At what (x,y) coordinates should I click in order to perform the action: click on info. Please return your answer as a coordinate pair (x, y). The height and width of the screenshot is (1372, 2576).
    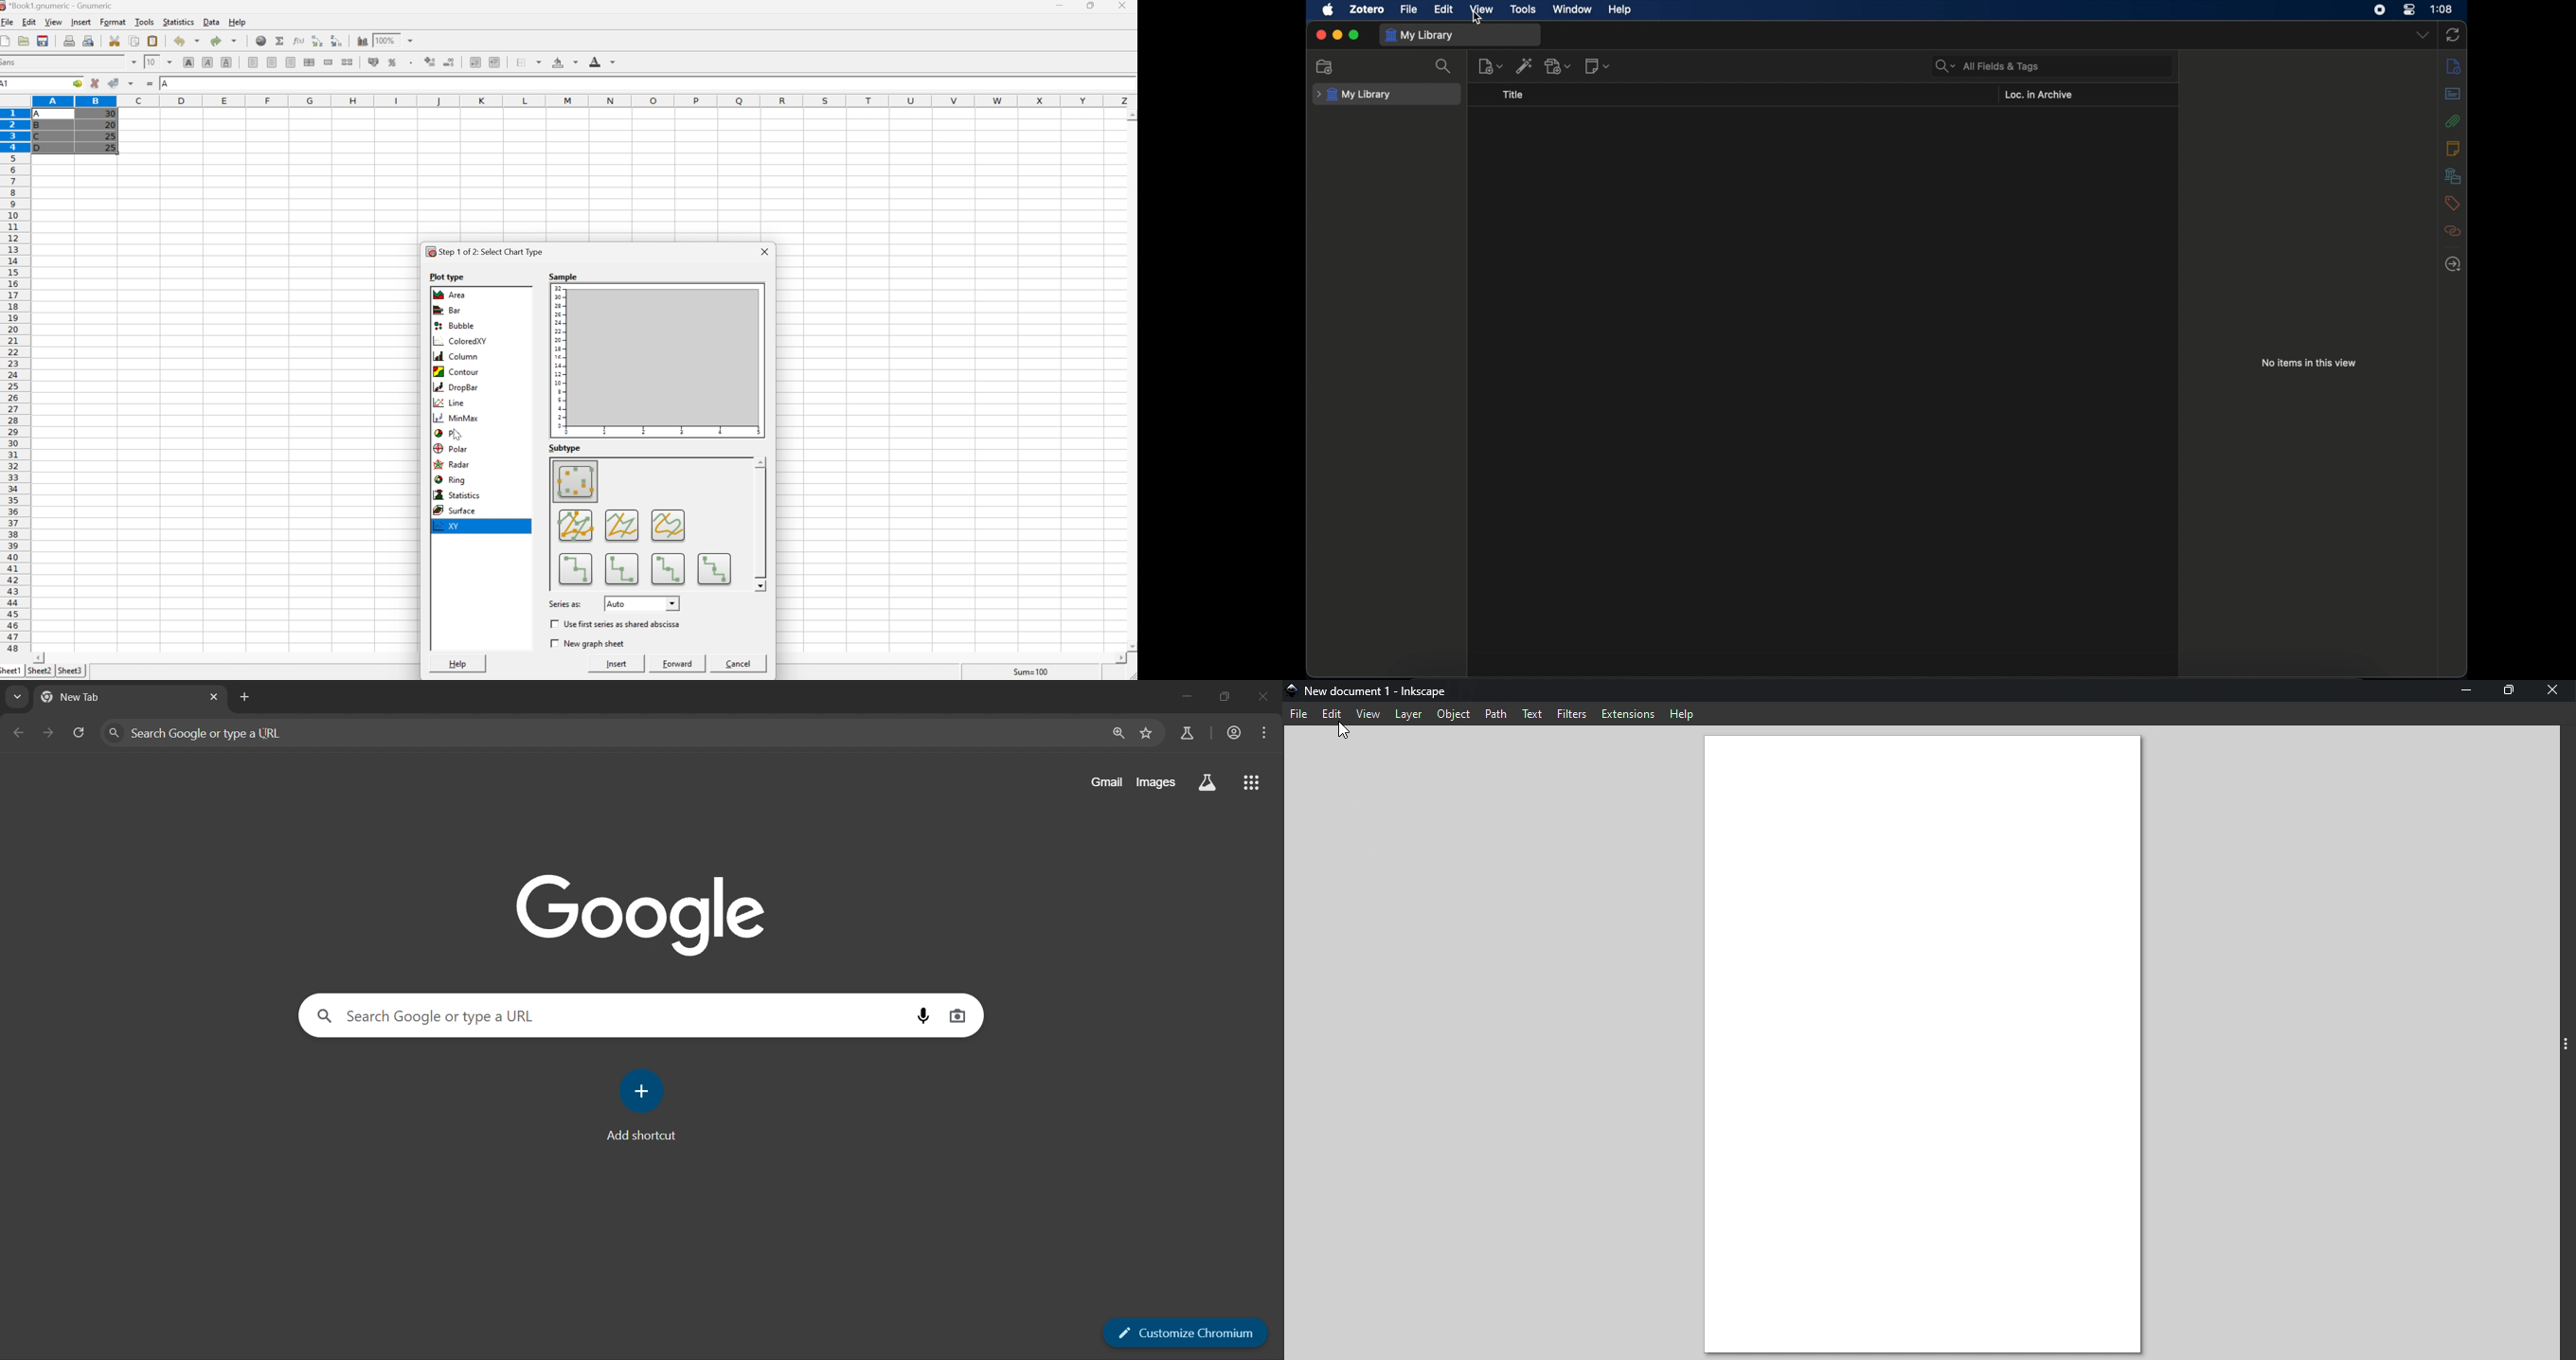
    Looking at the image, I should click on (2454, 66).